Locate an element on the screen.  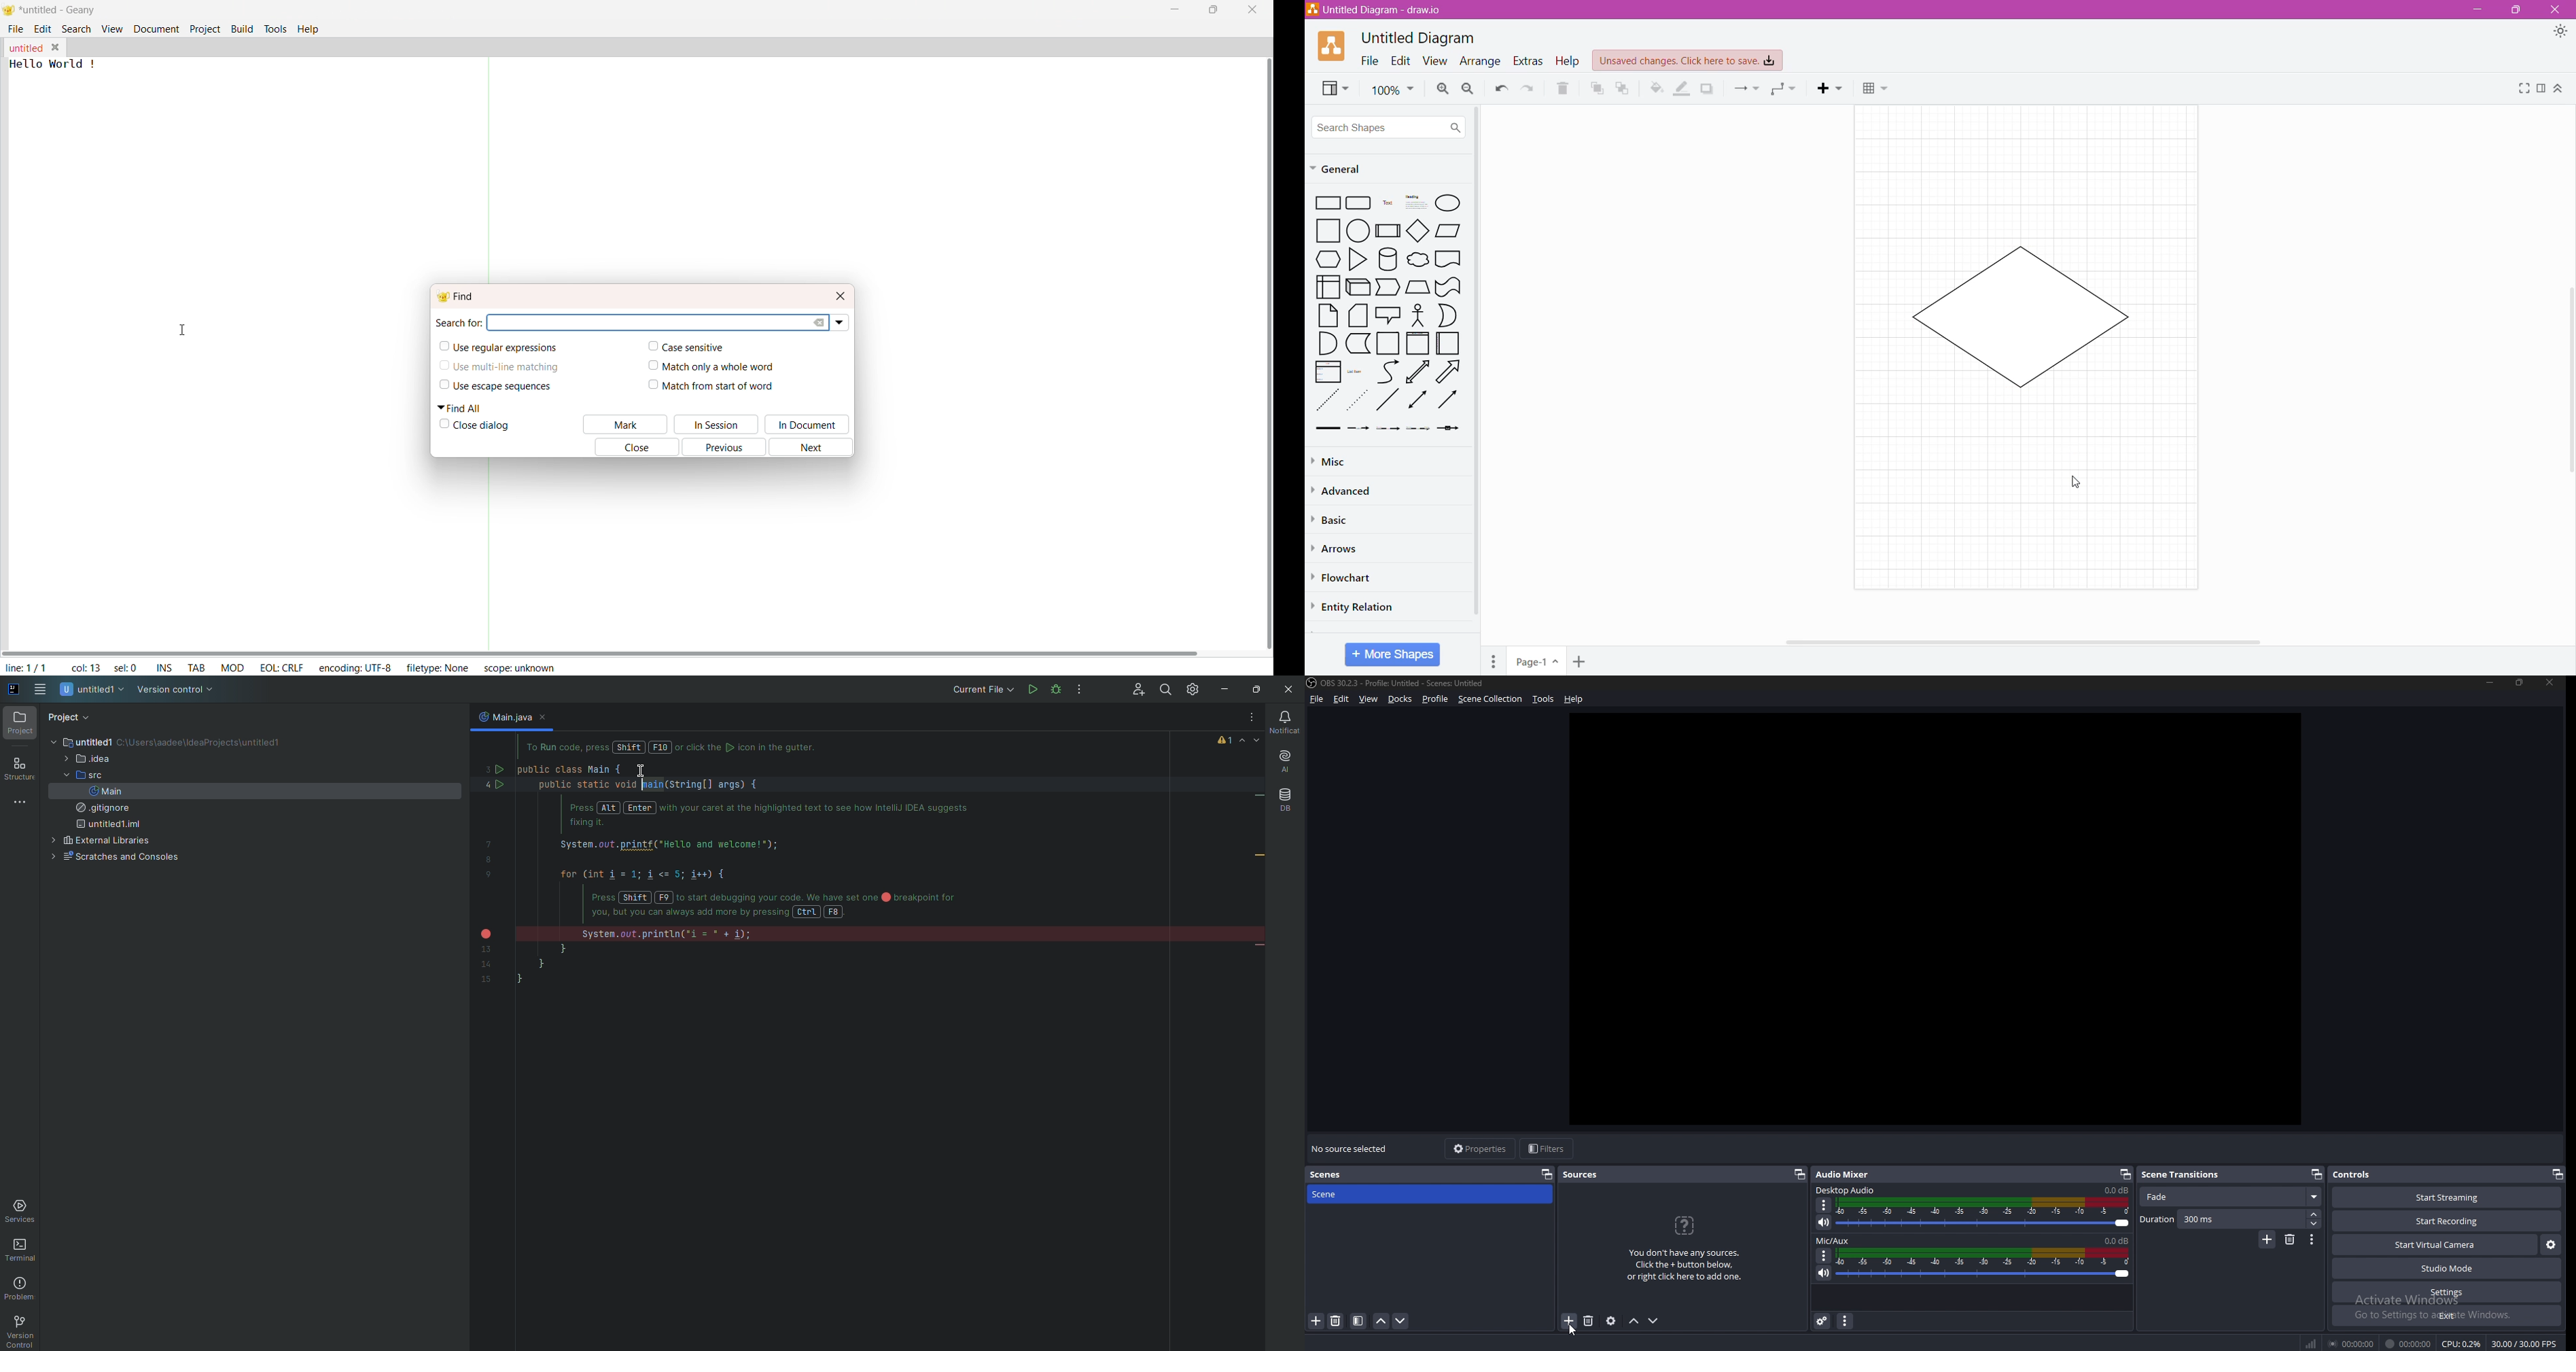
Controls  is located at coordinates (2354, 1174).